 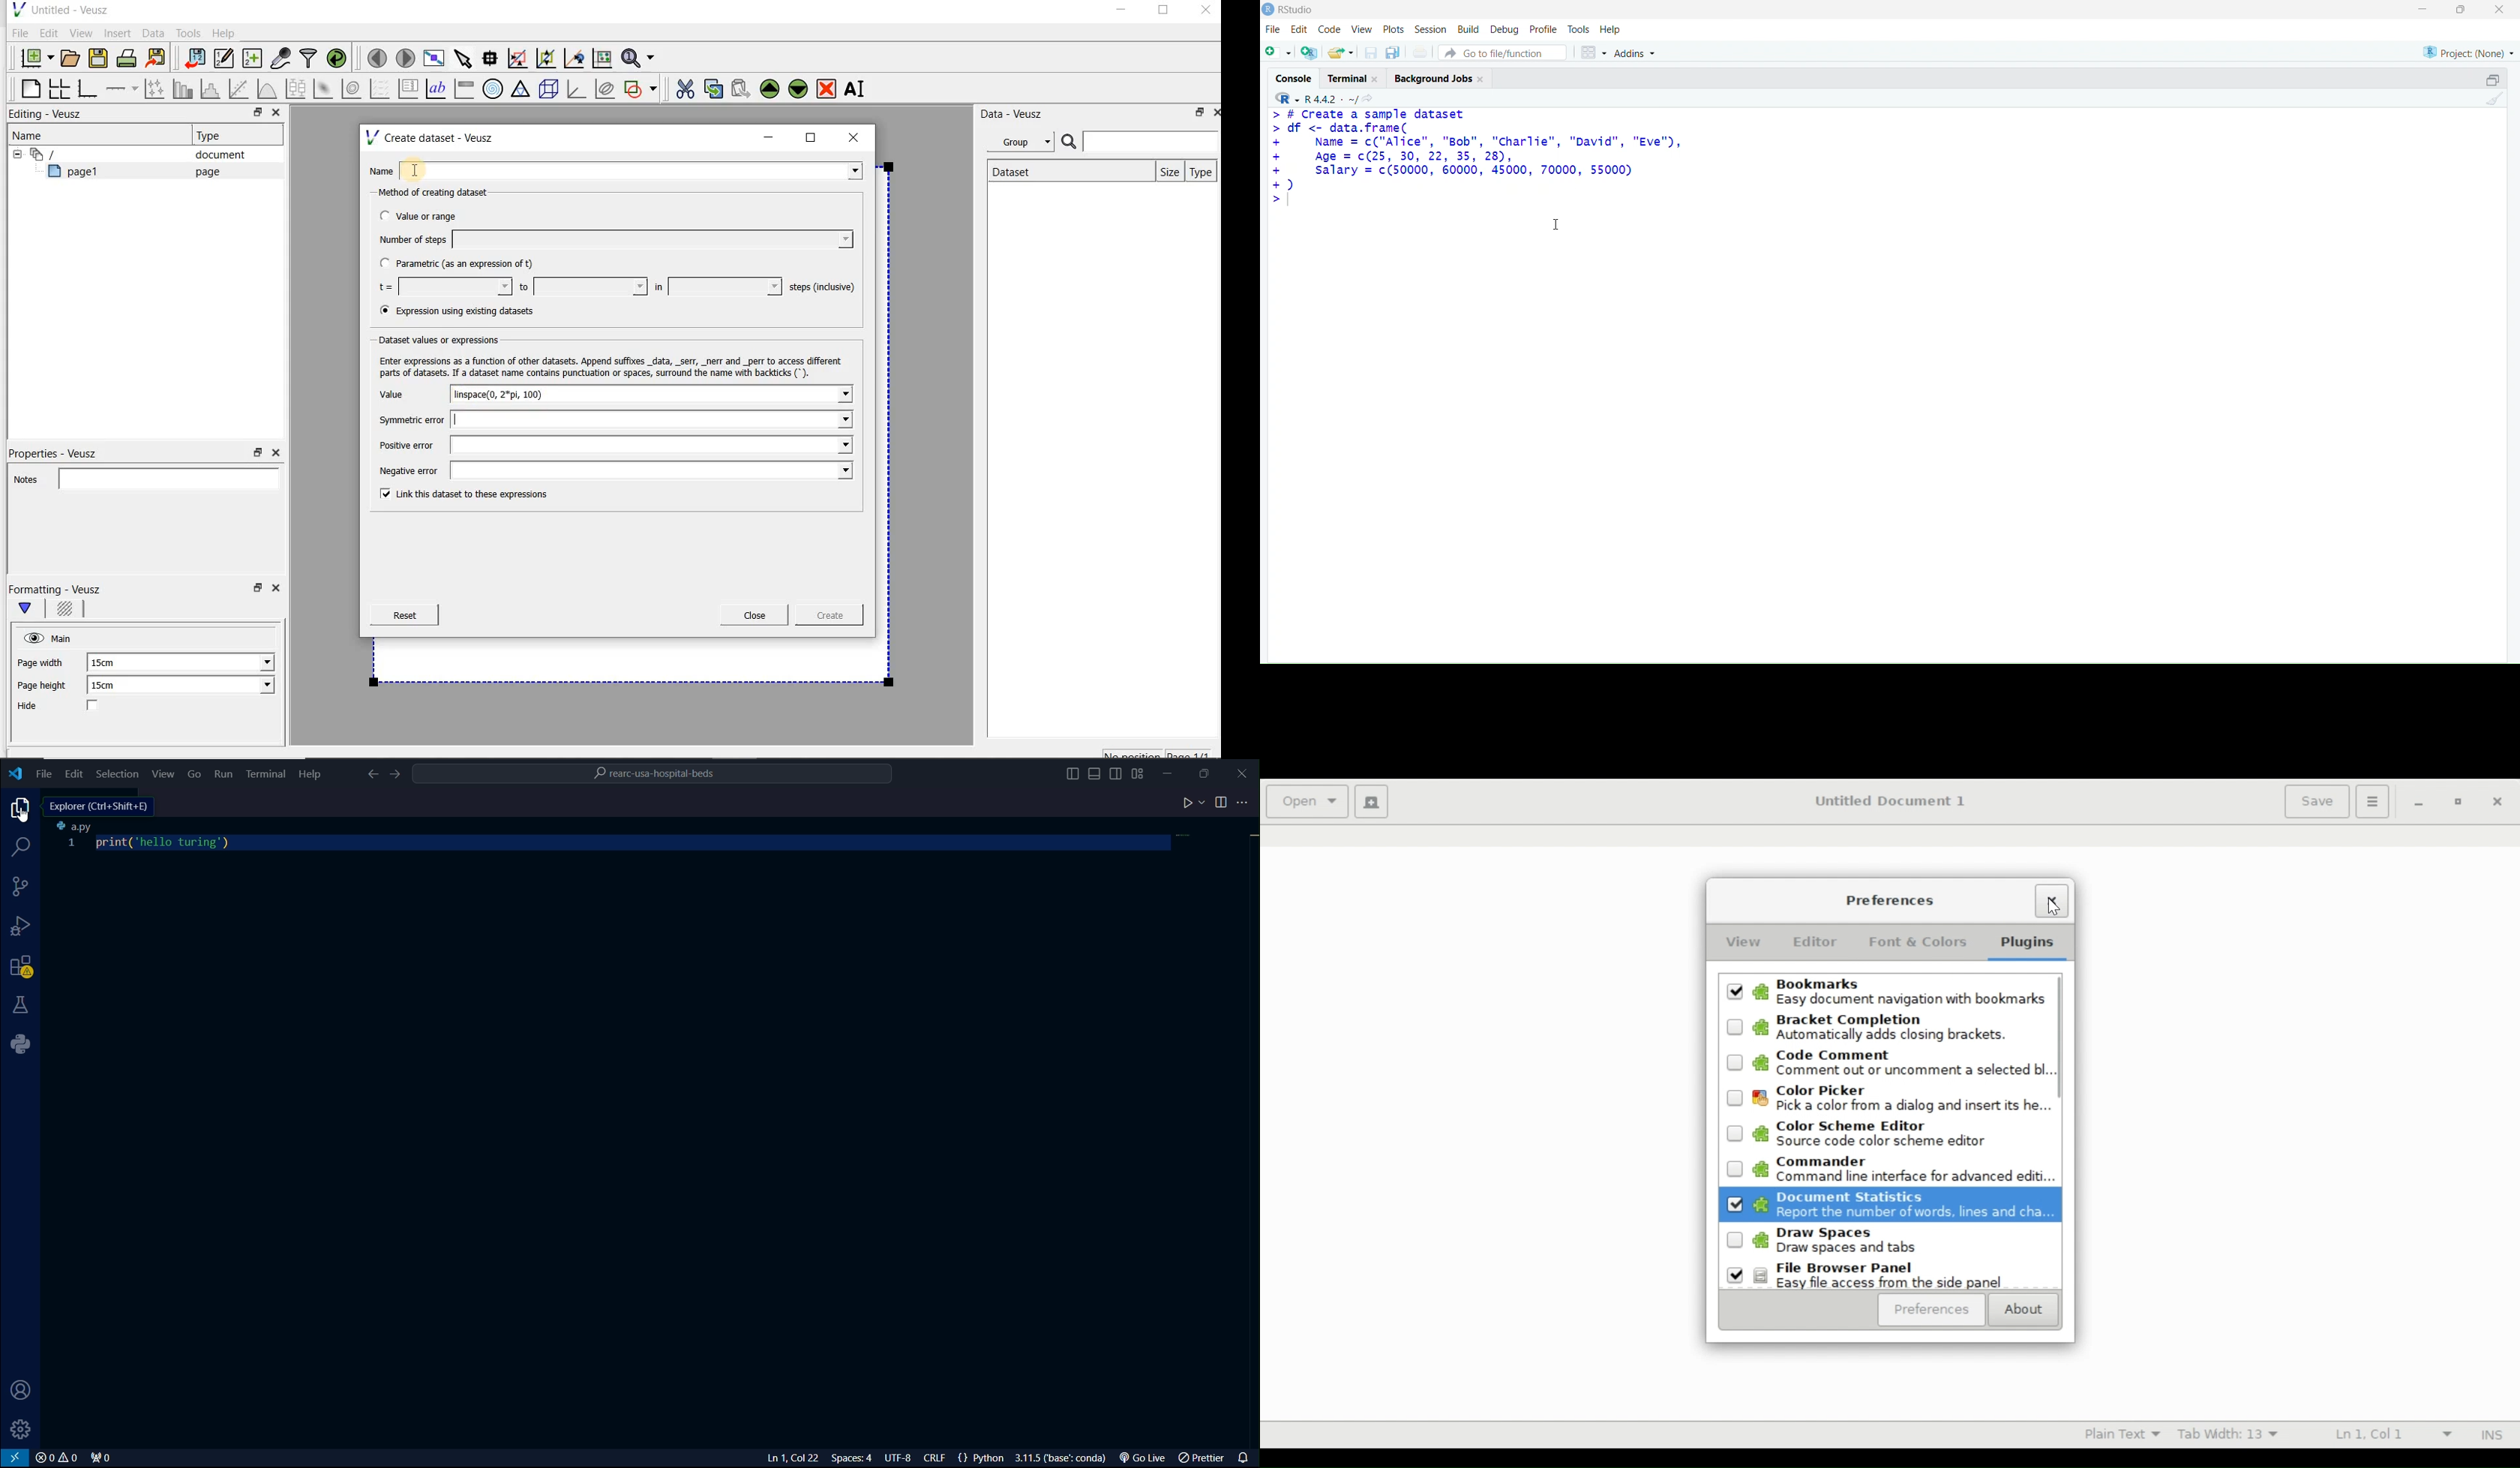 What do you see at coordinates (214, 155) in the screenshot?
I see `document` at bounding box center [214, 155].